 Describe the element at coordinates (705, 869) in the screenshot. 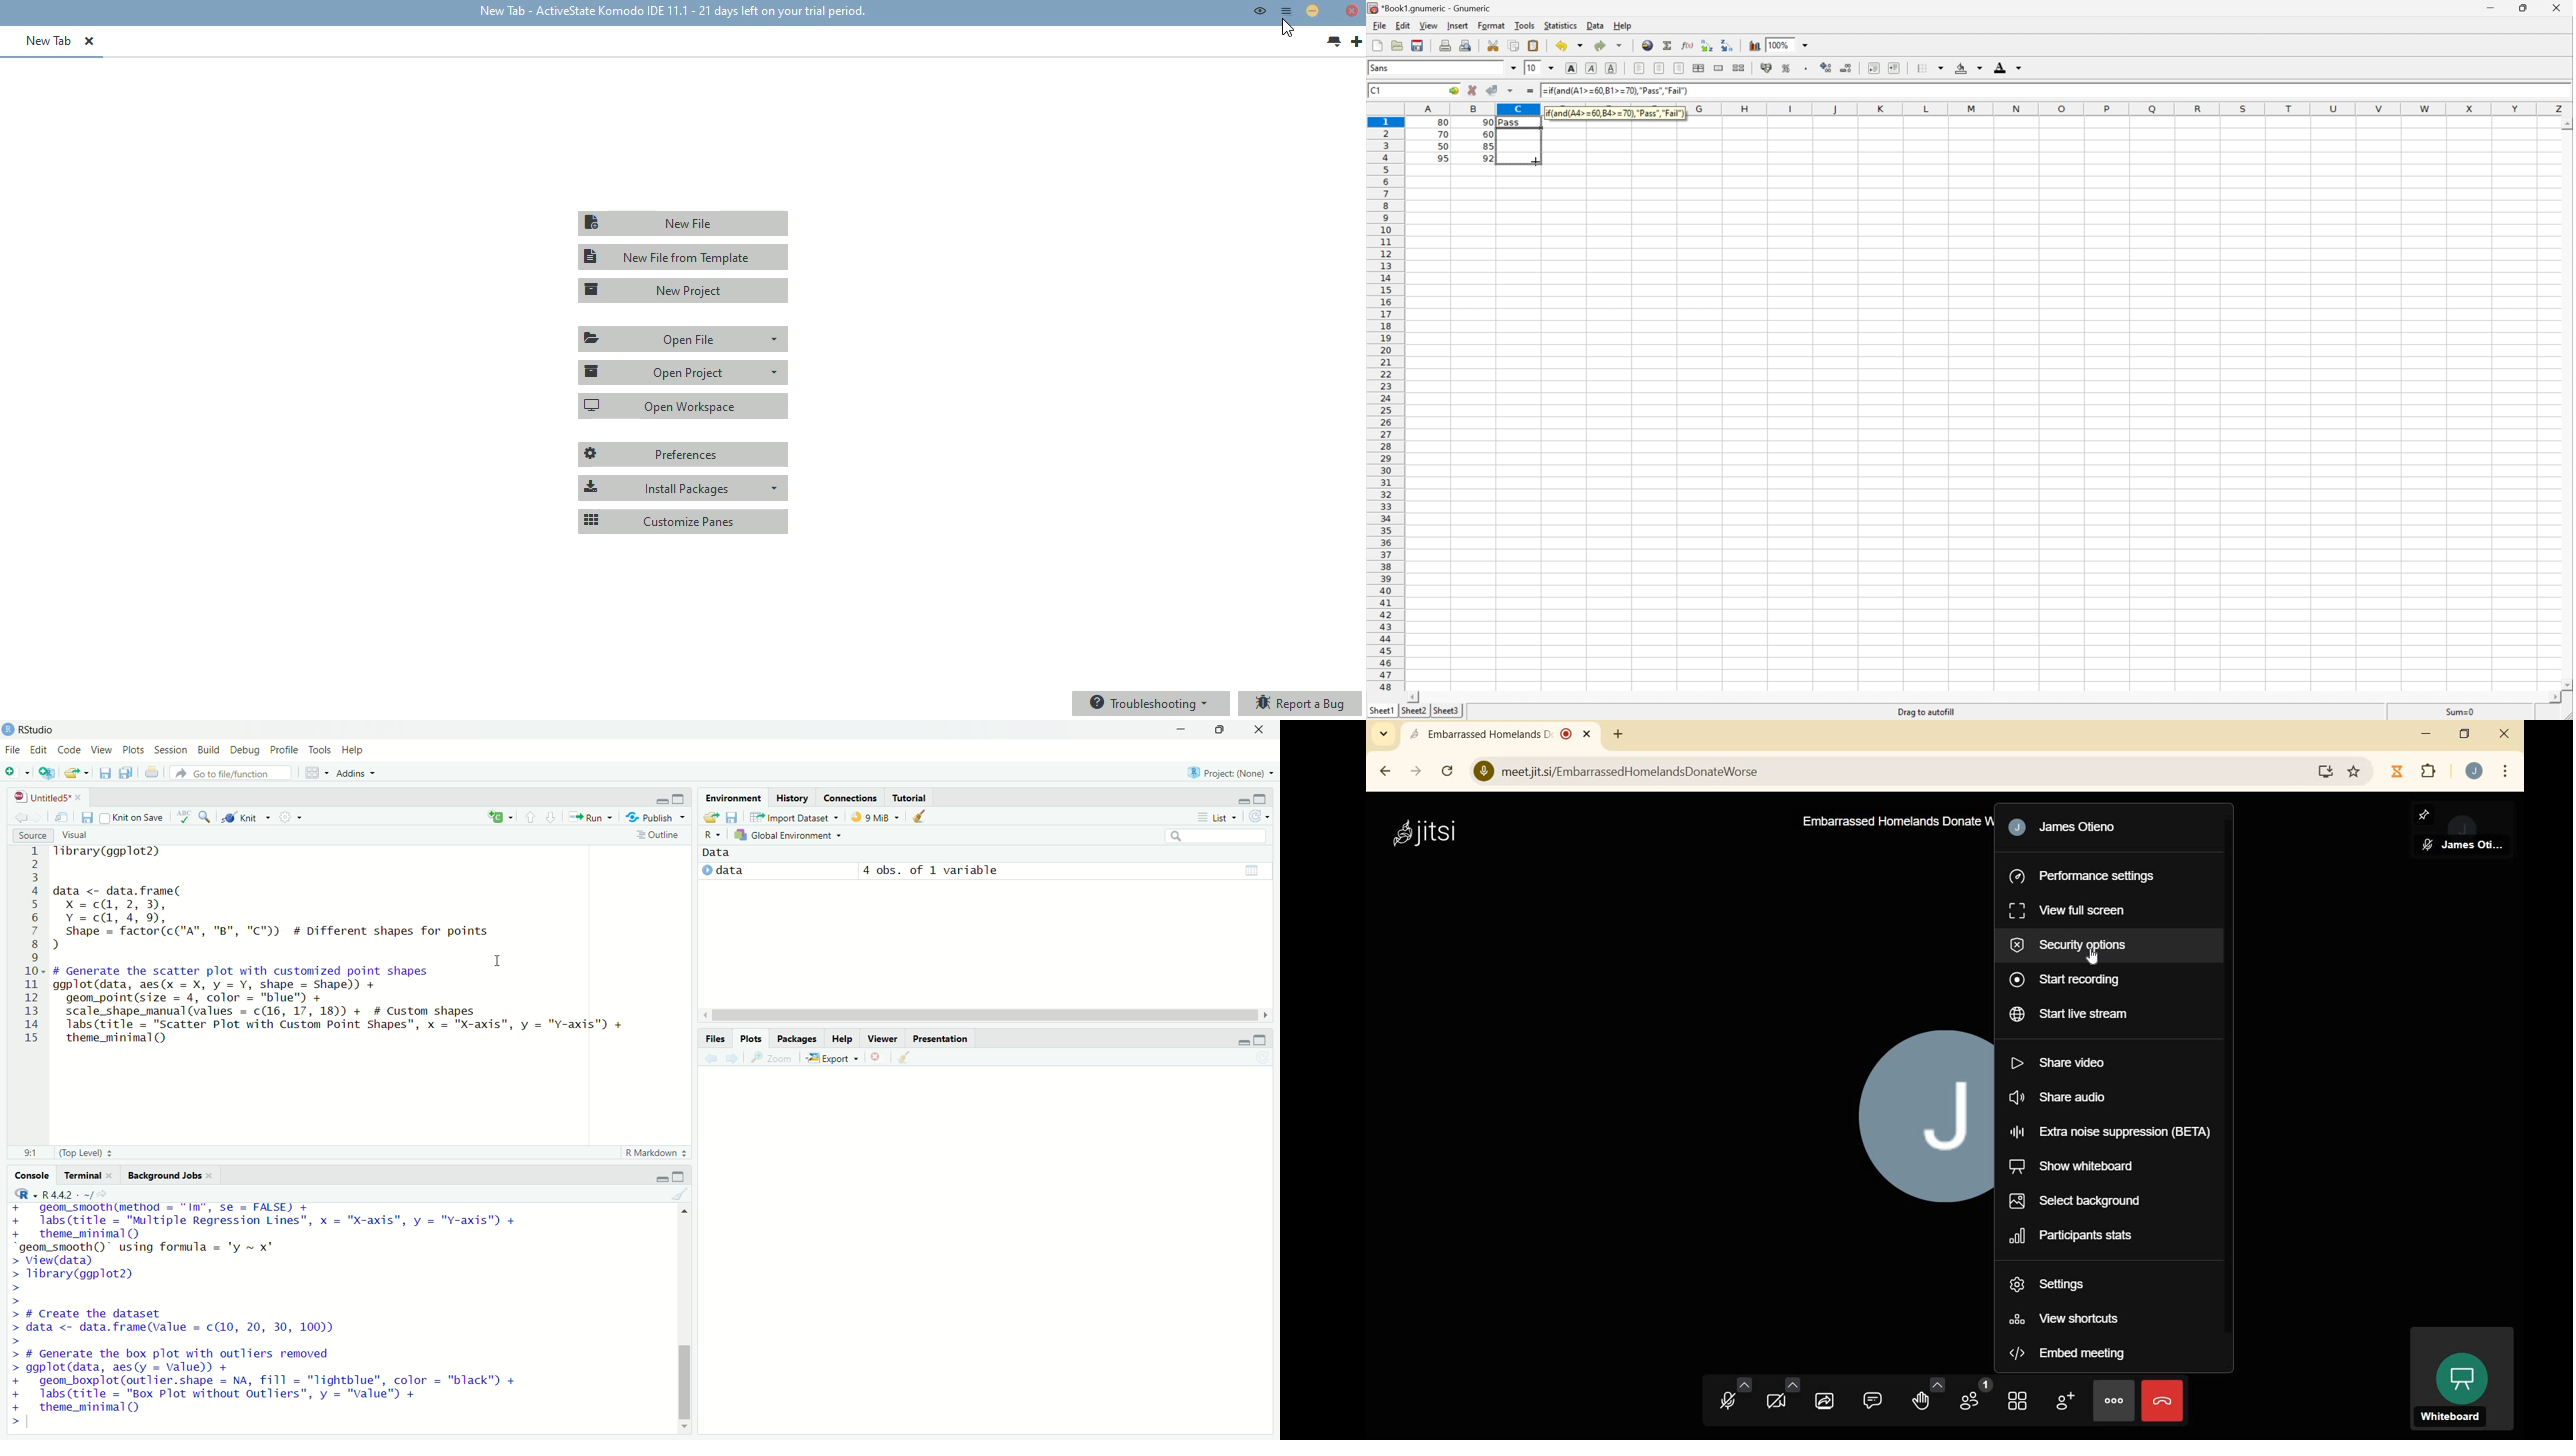

I see `expand/collapse` at that location.